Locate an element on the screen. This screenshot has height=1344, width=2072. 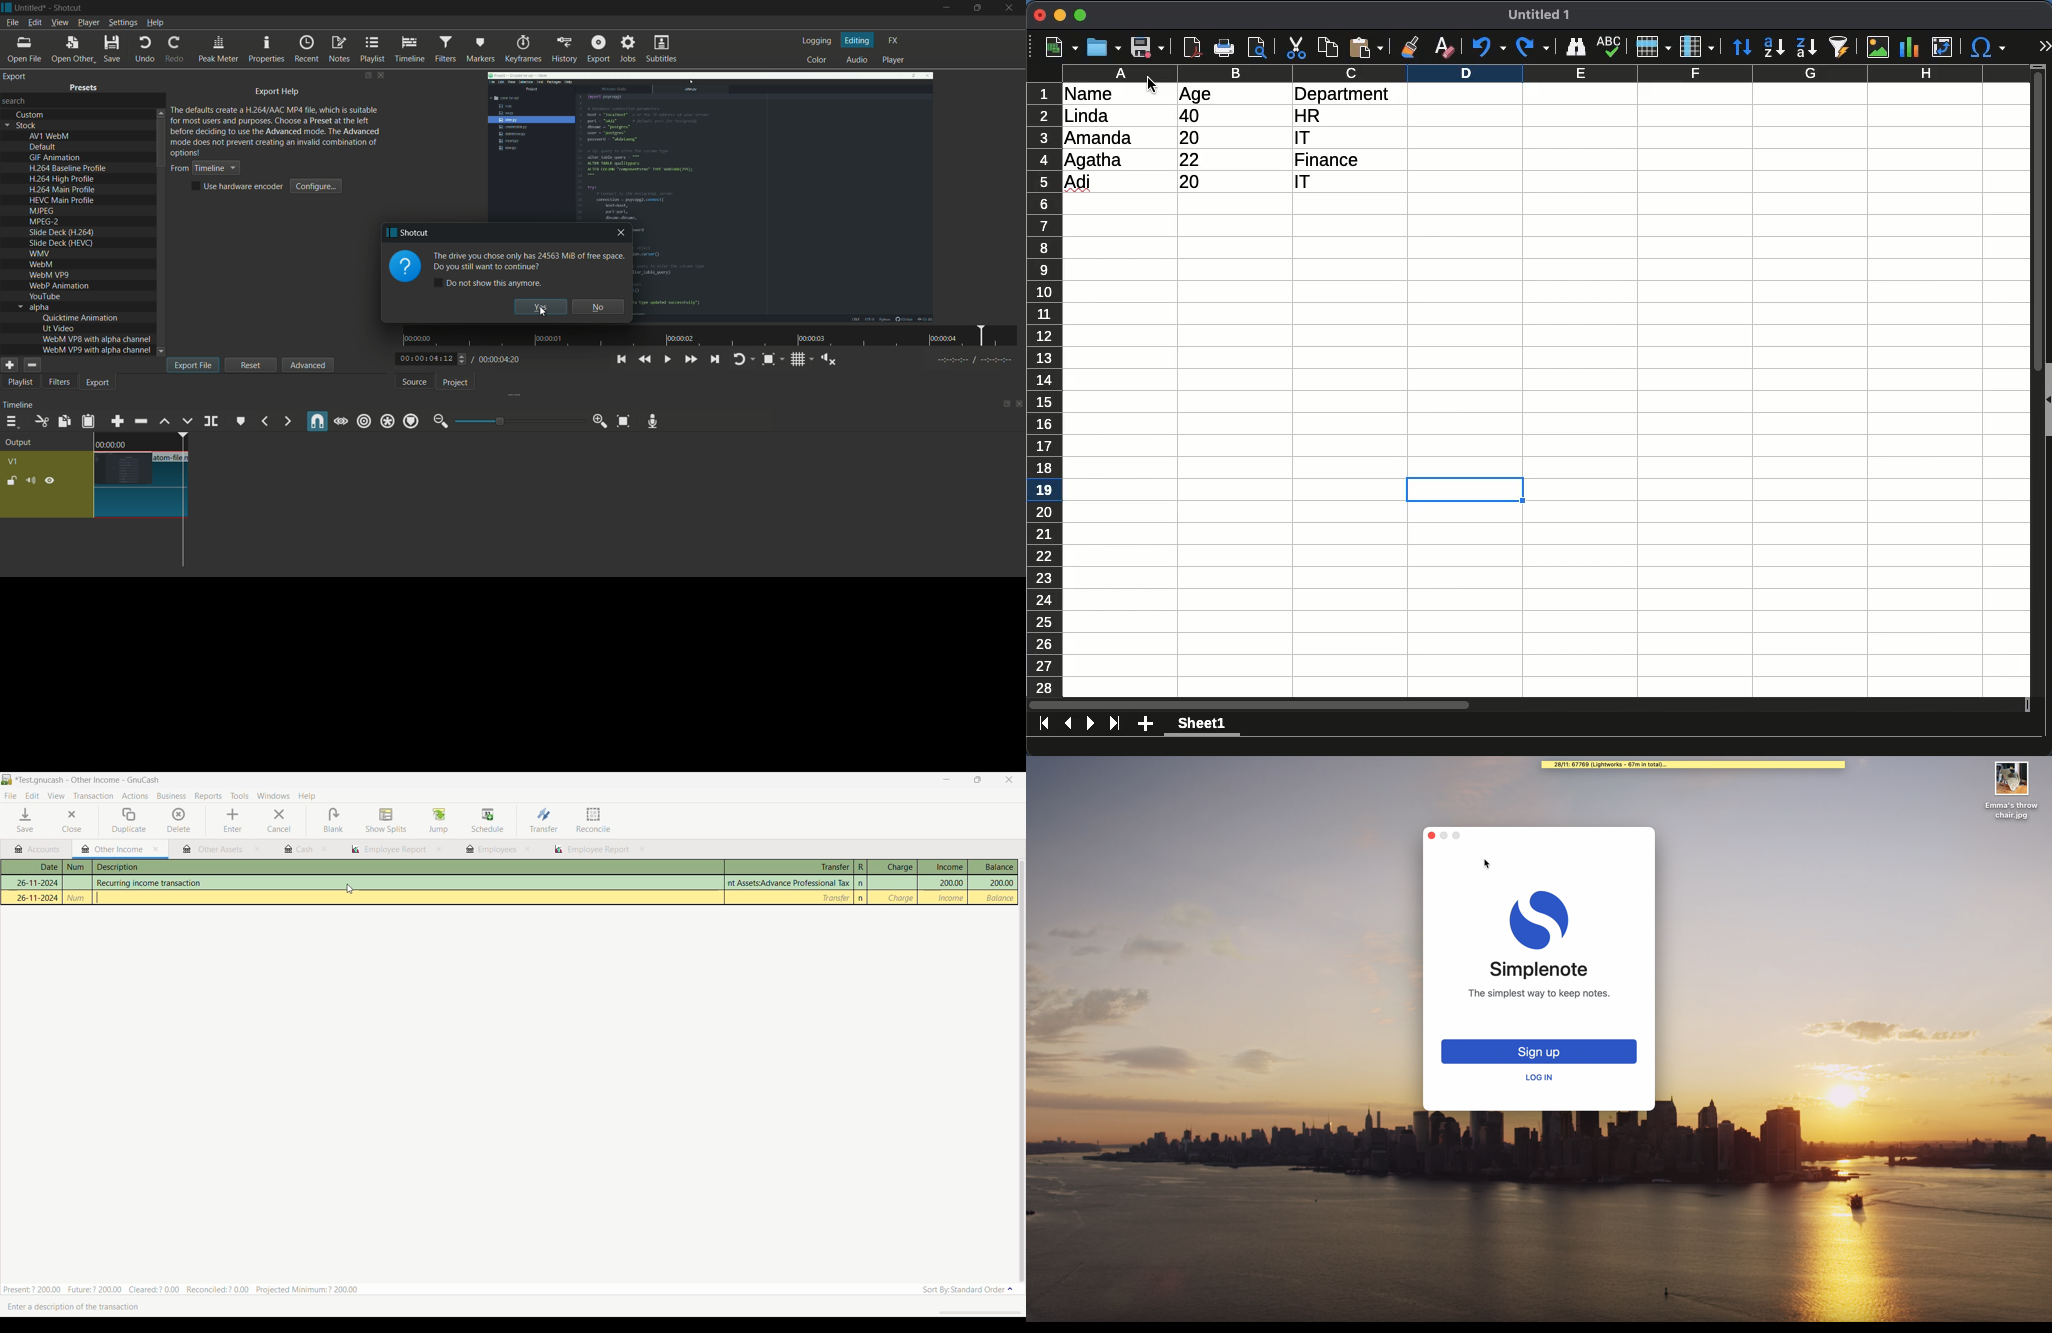
h.264 main profile is located at coordinates (62, 190).